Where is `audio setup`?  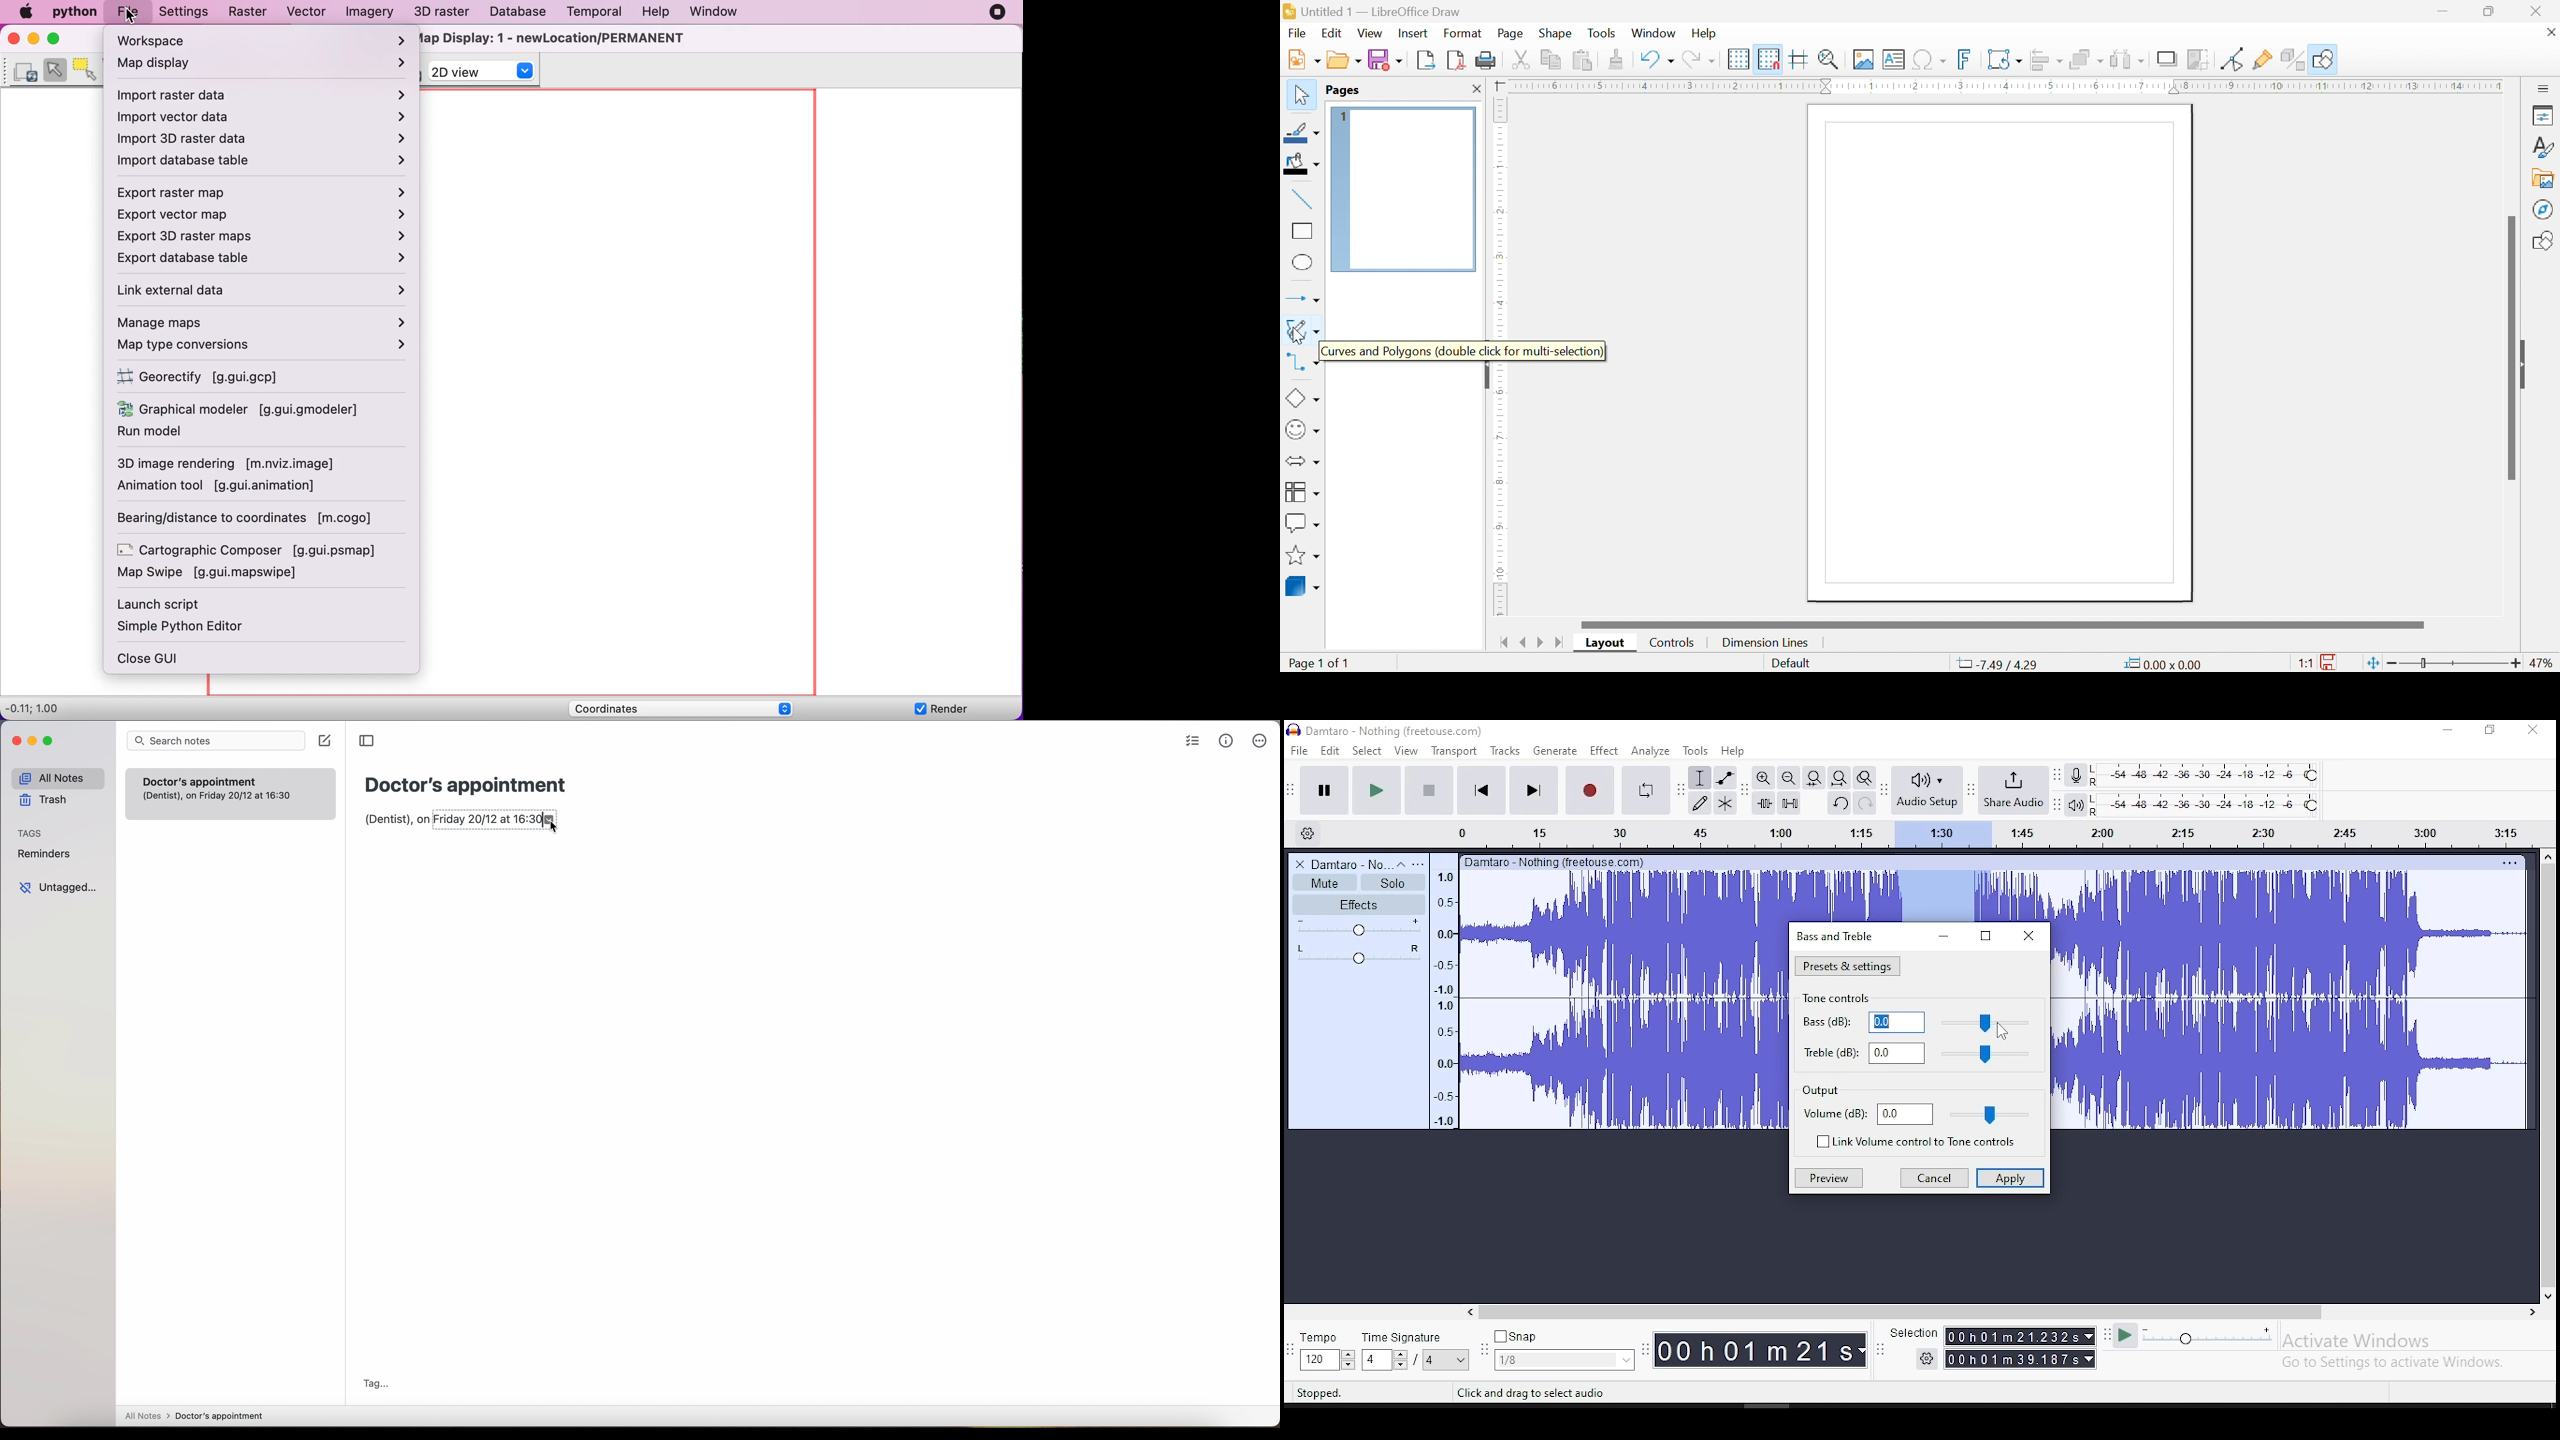
audio setup is located at coordinates (1926, 788).